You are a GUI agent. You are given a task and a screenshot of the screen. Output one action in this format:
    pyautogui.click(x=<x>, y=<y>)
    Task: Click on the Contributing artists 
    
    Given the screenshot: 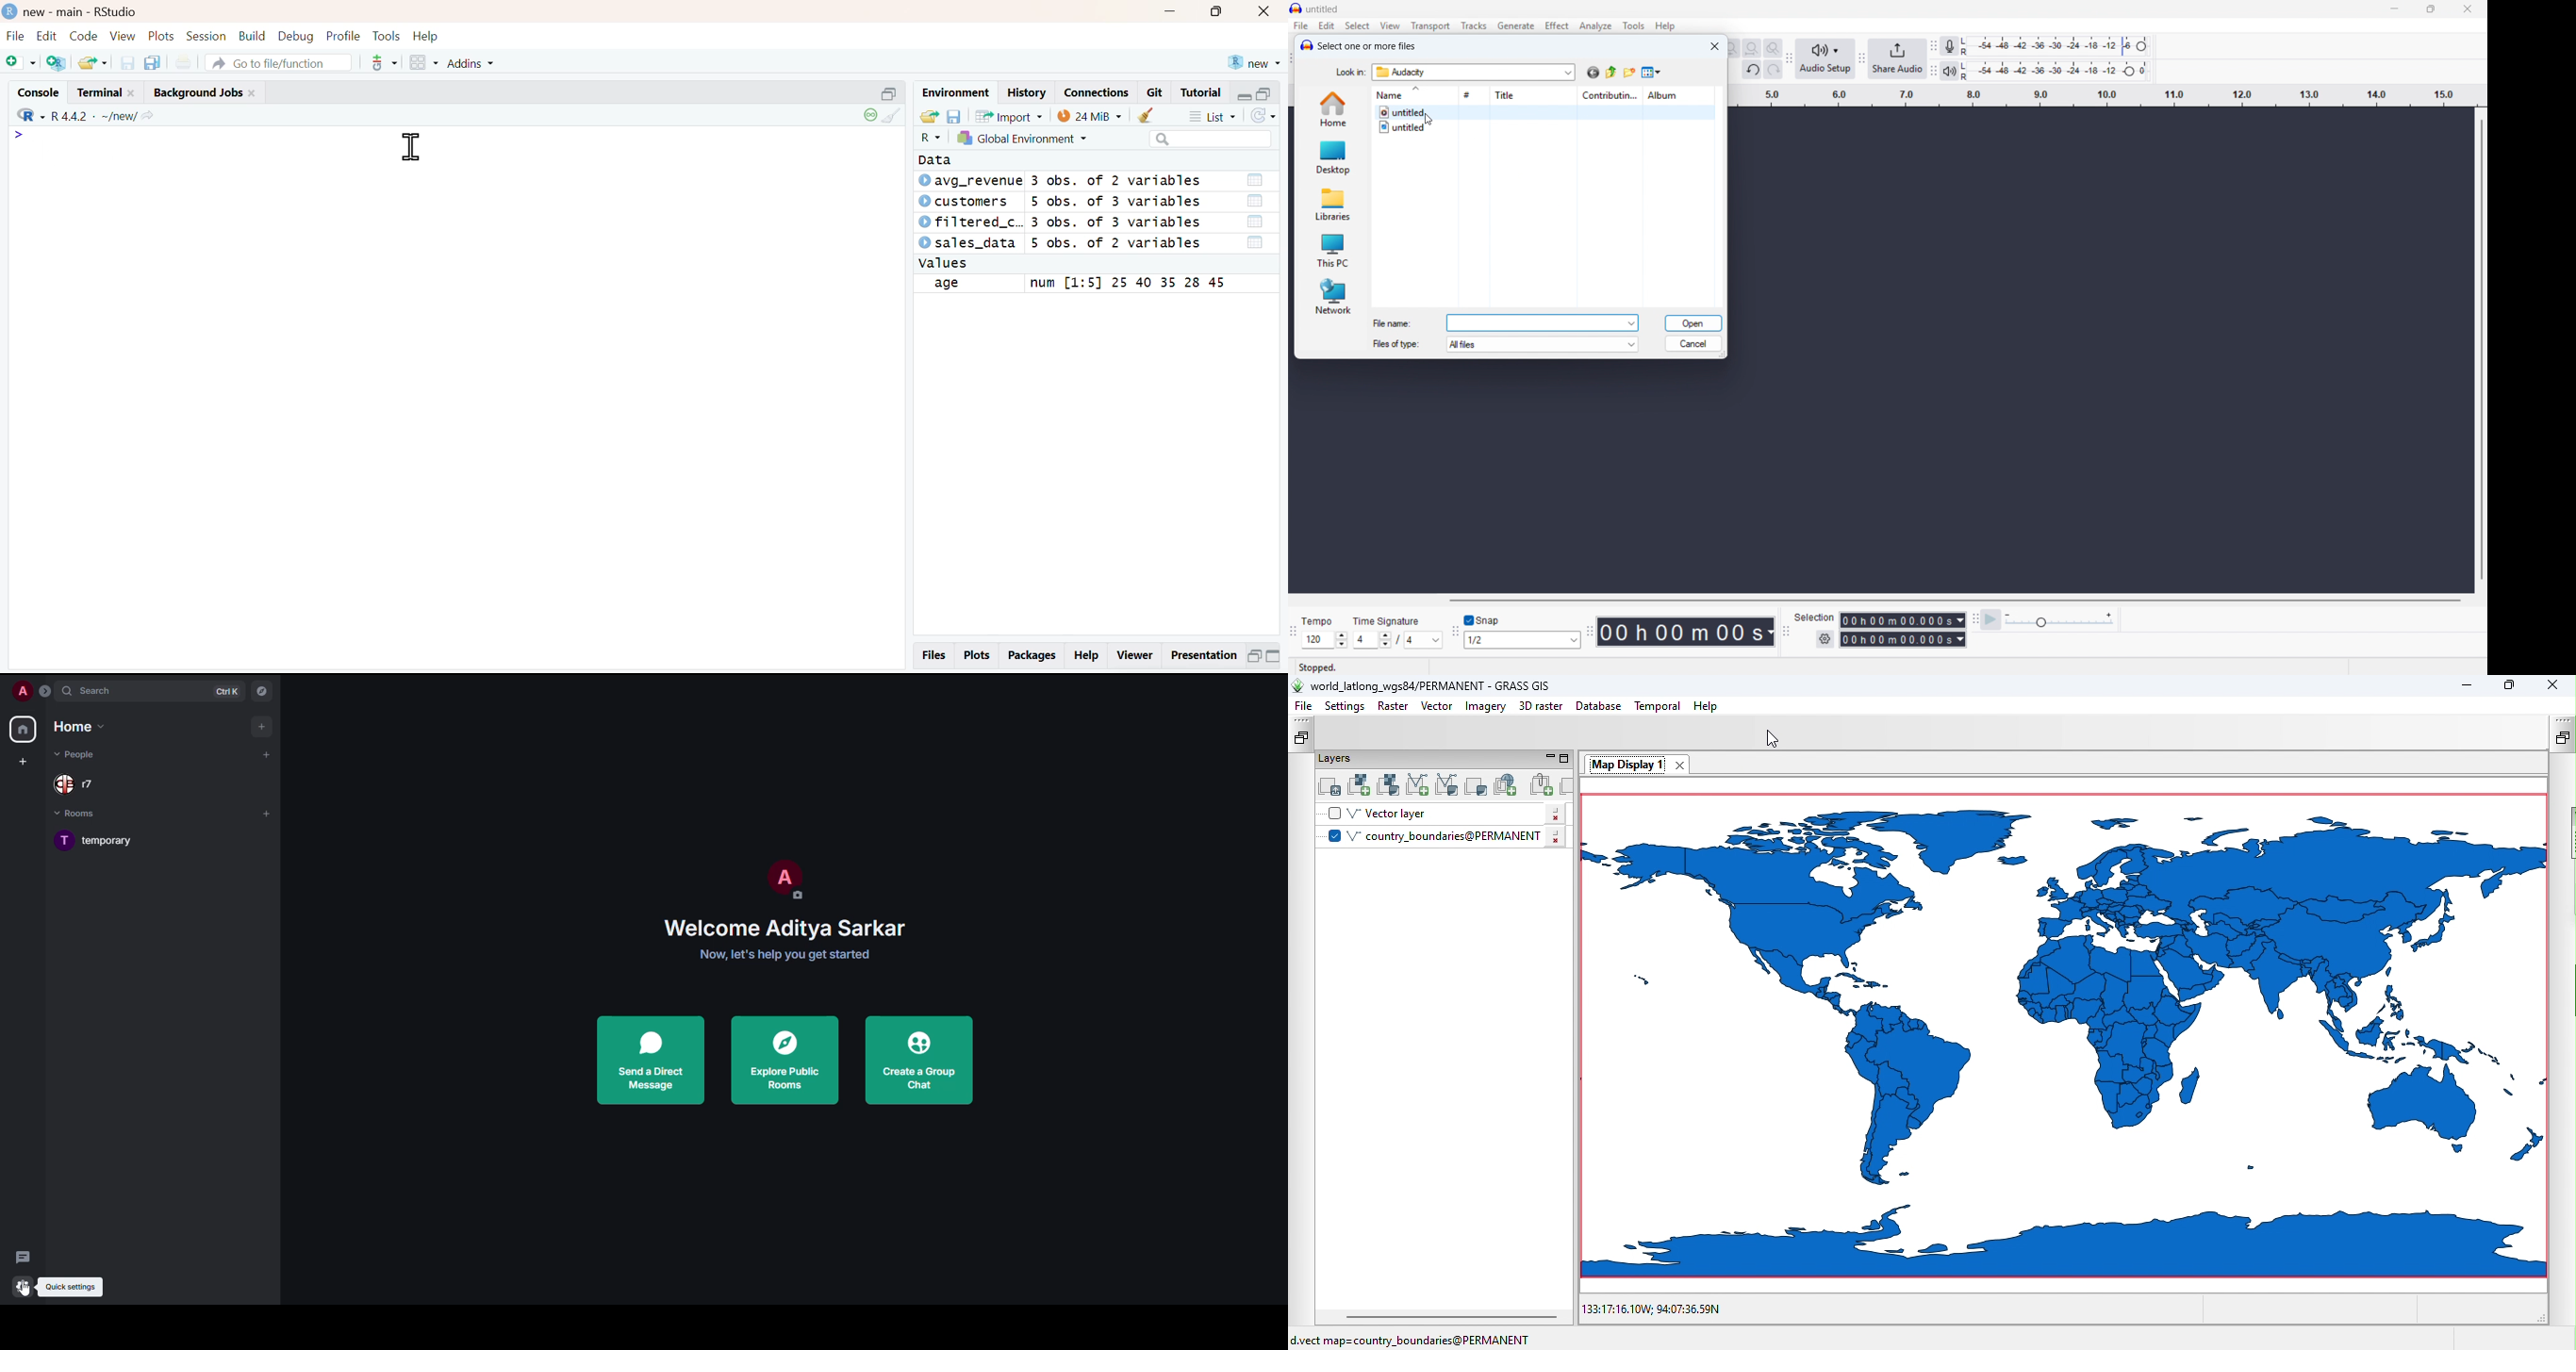 What is the action you would take?
    pyautogui.click(x=1609, y=96)
    